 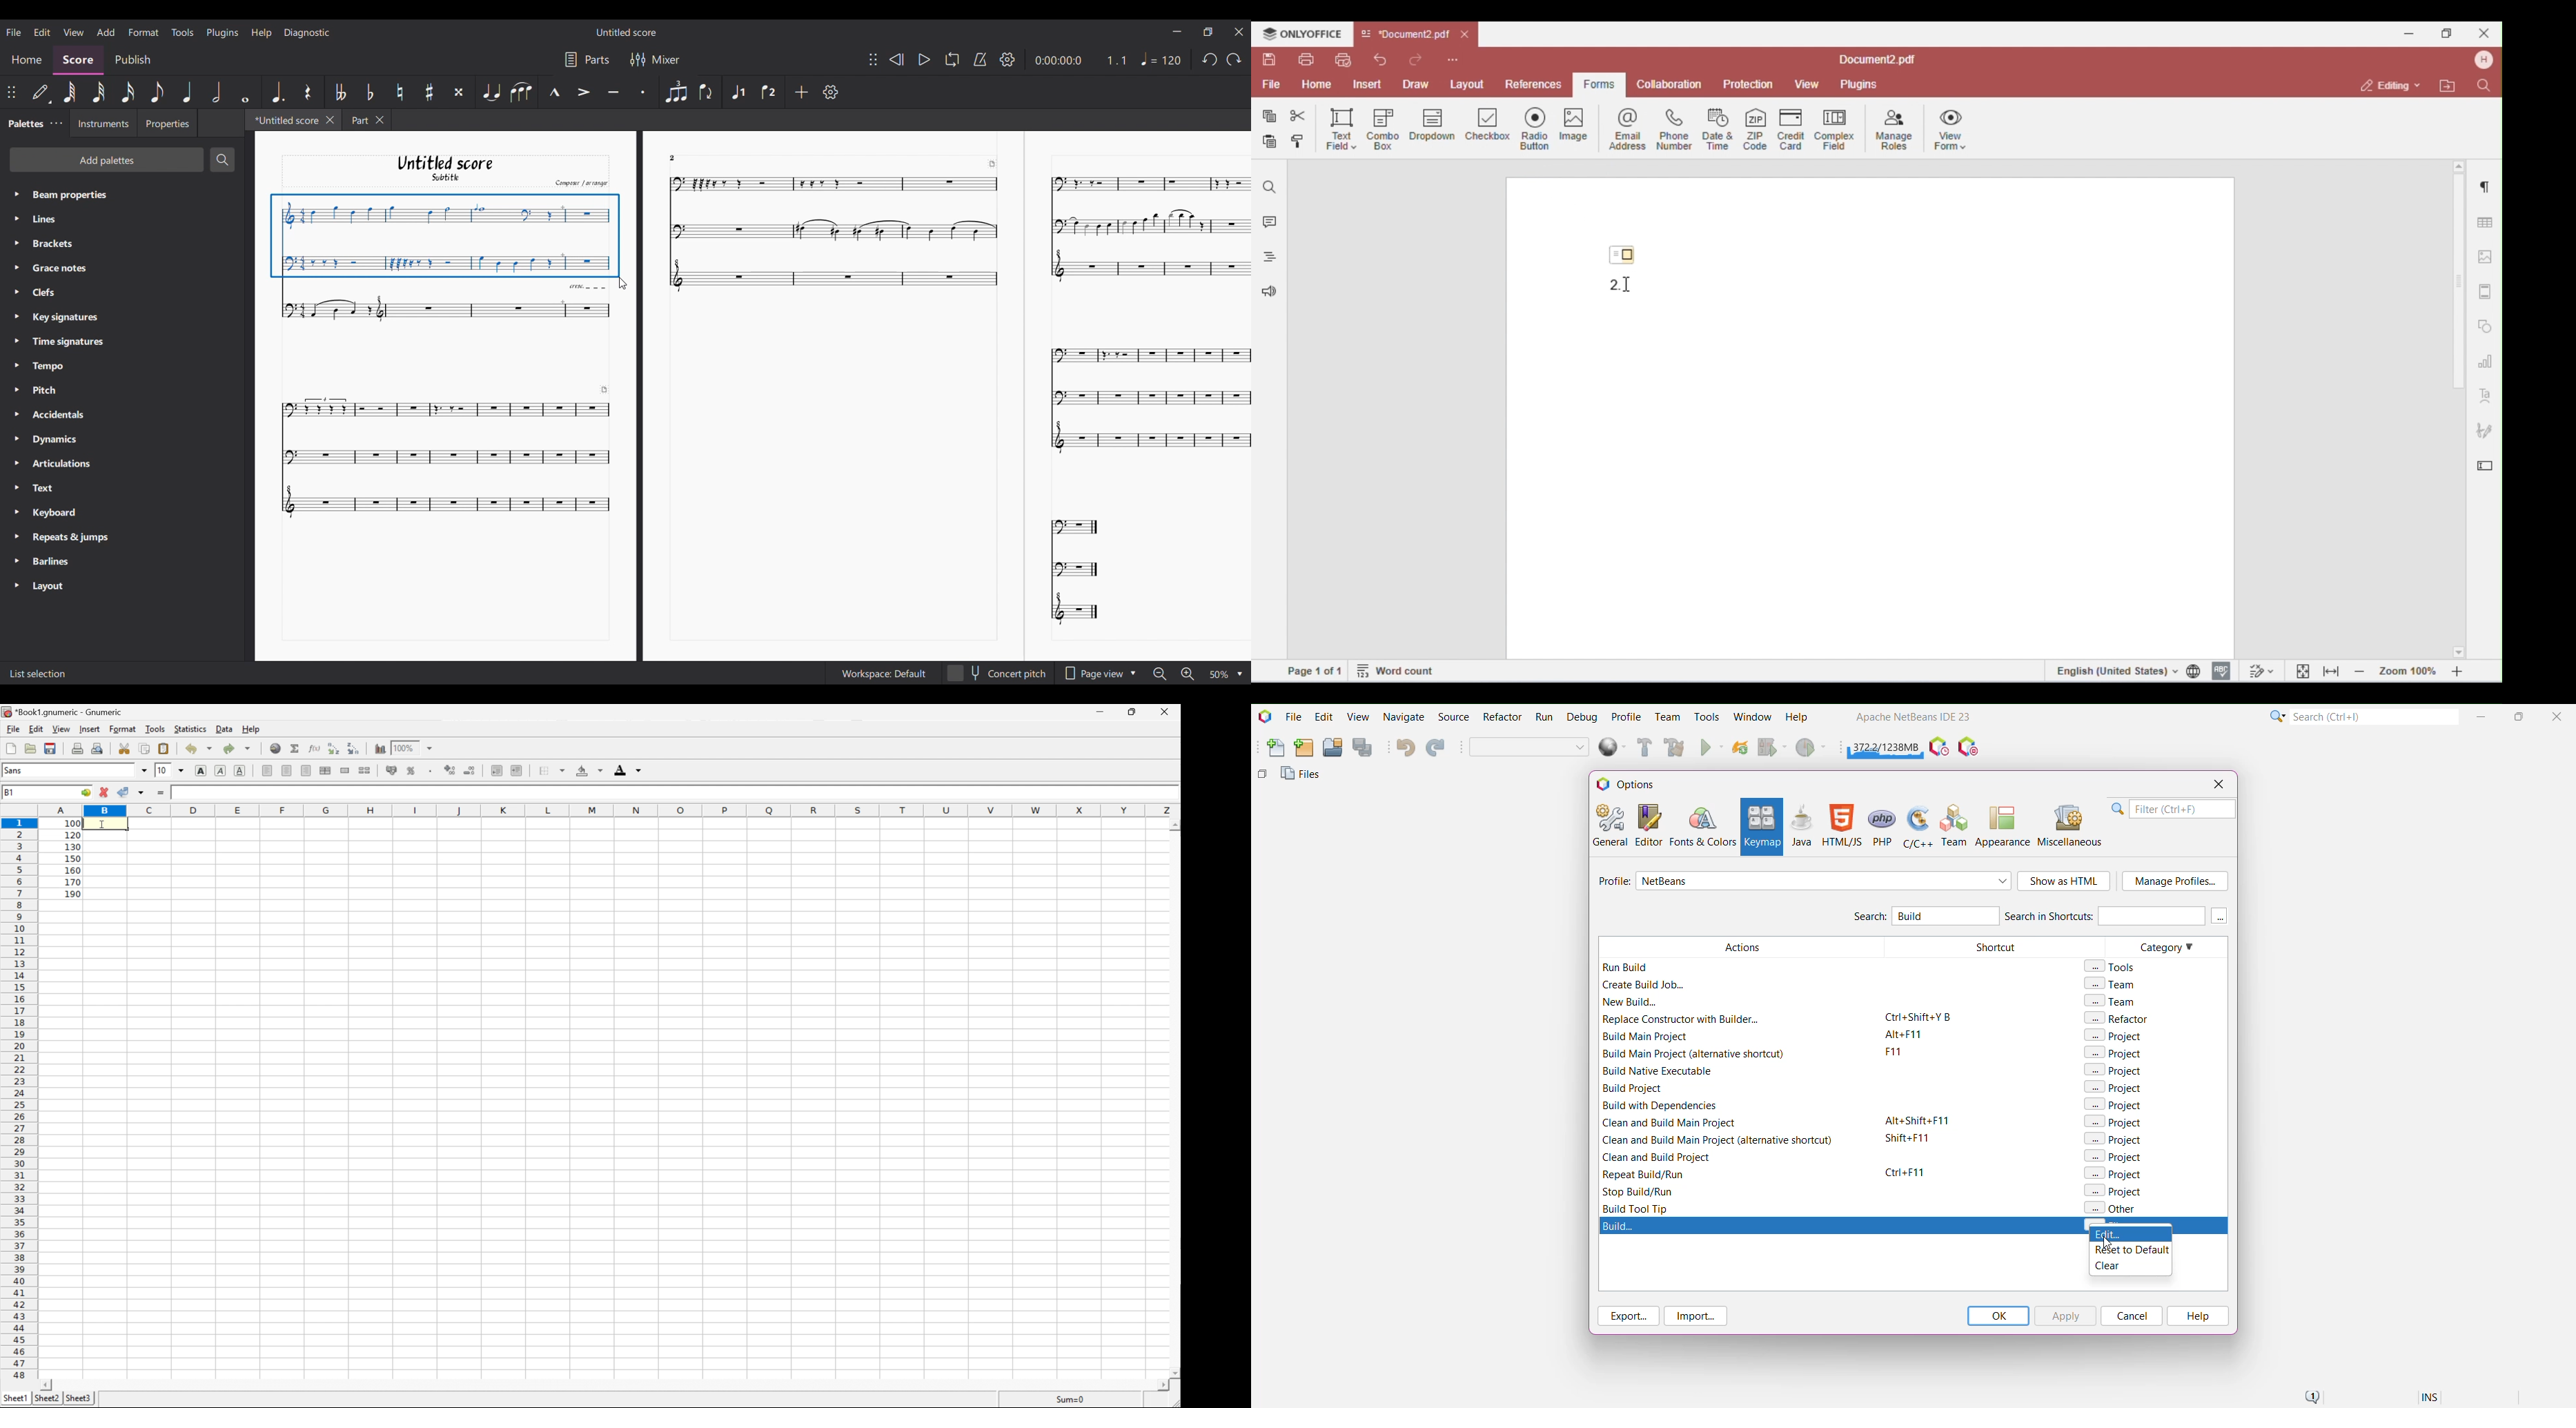 I want to click on Drop Down, so click(x=145, y=770).